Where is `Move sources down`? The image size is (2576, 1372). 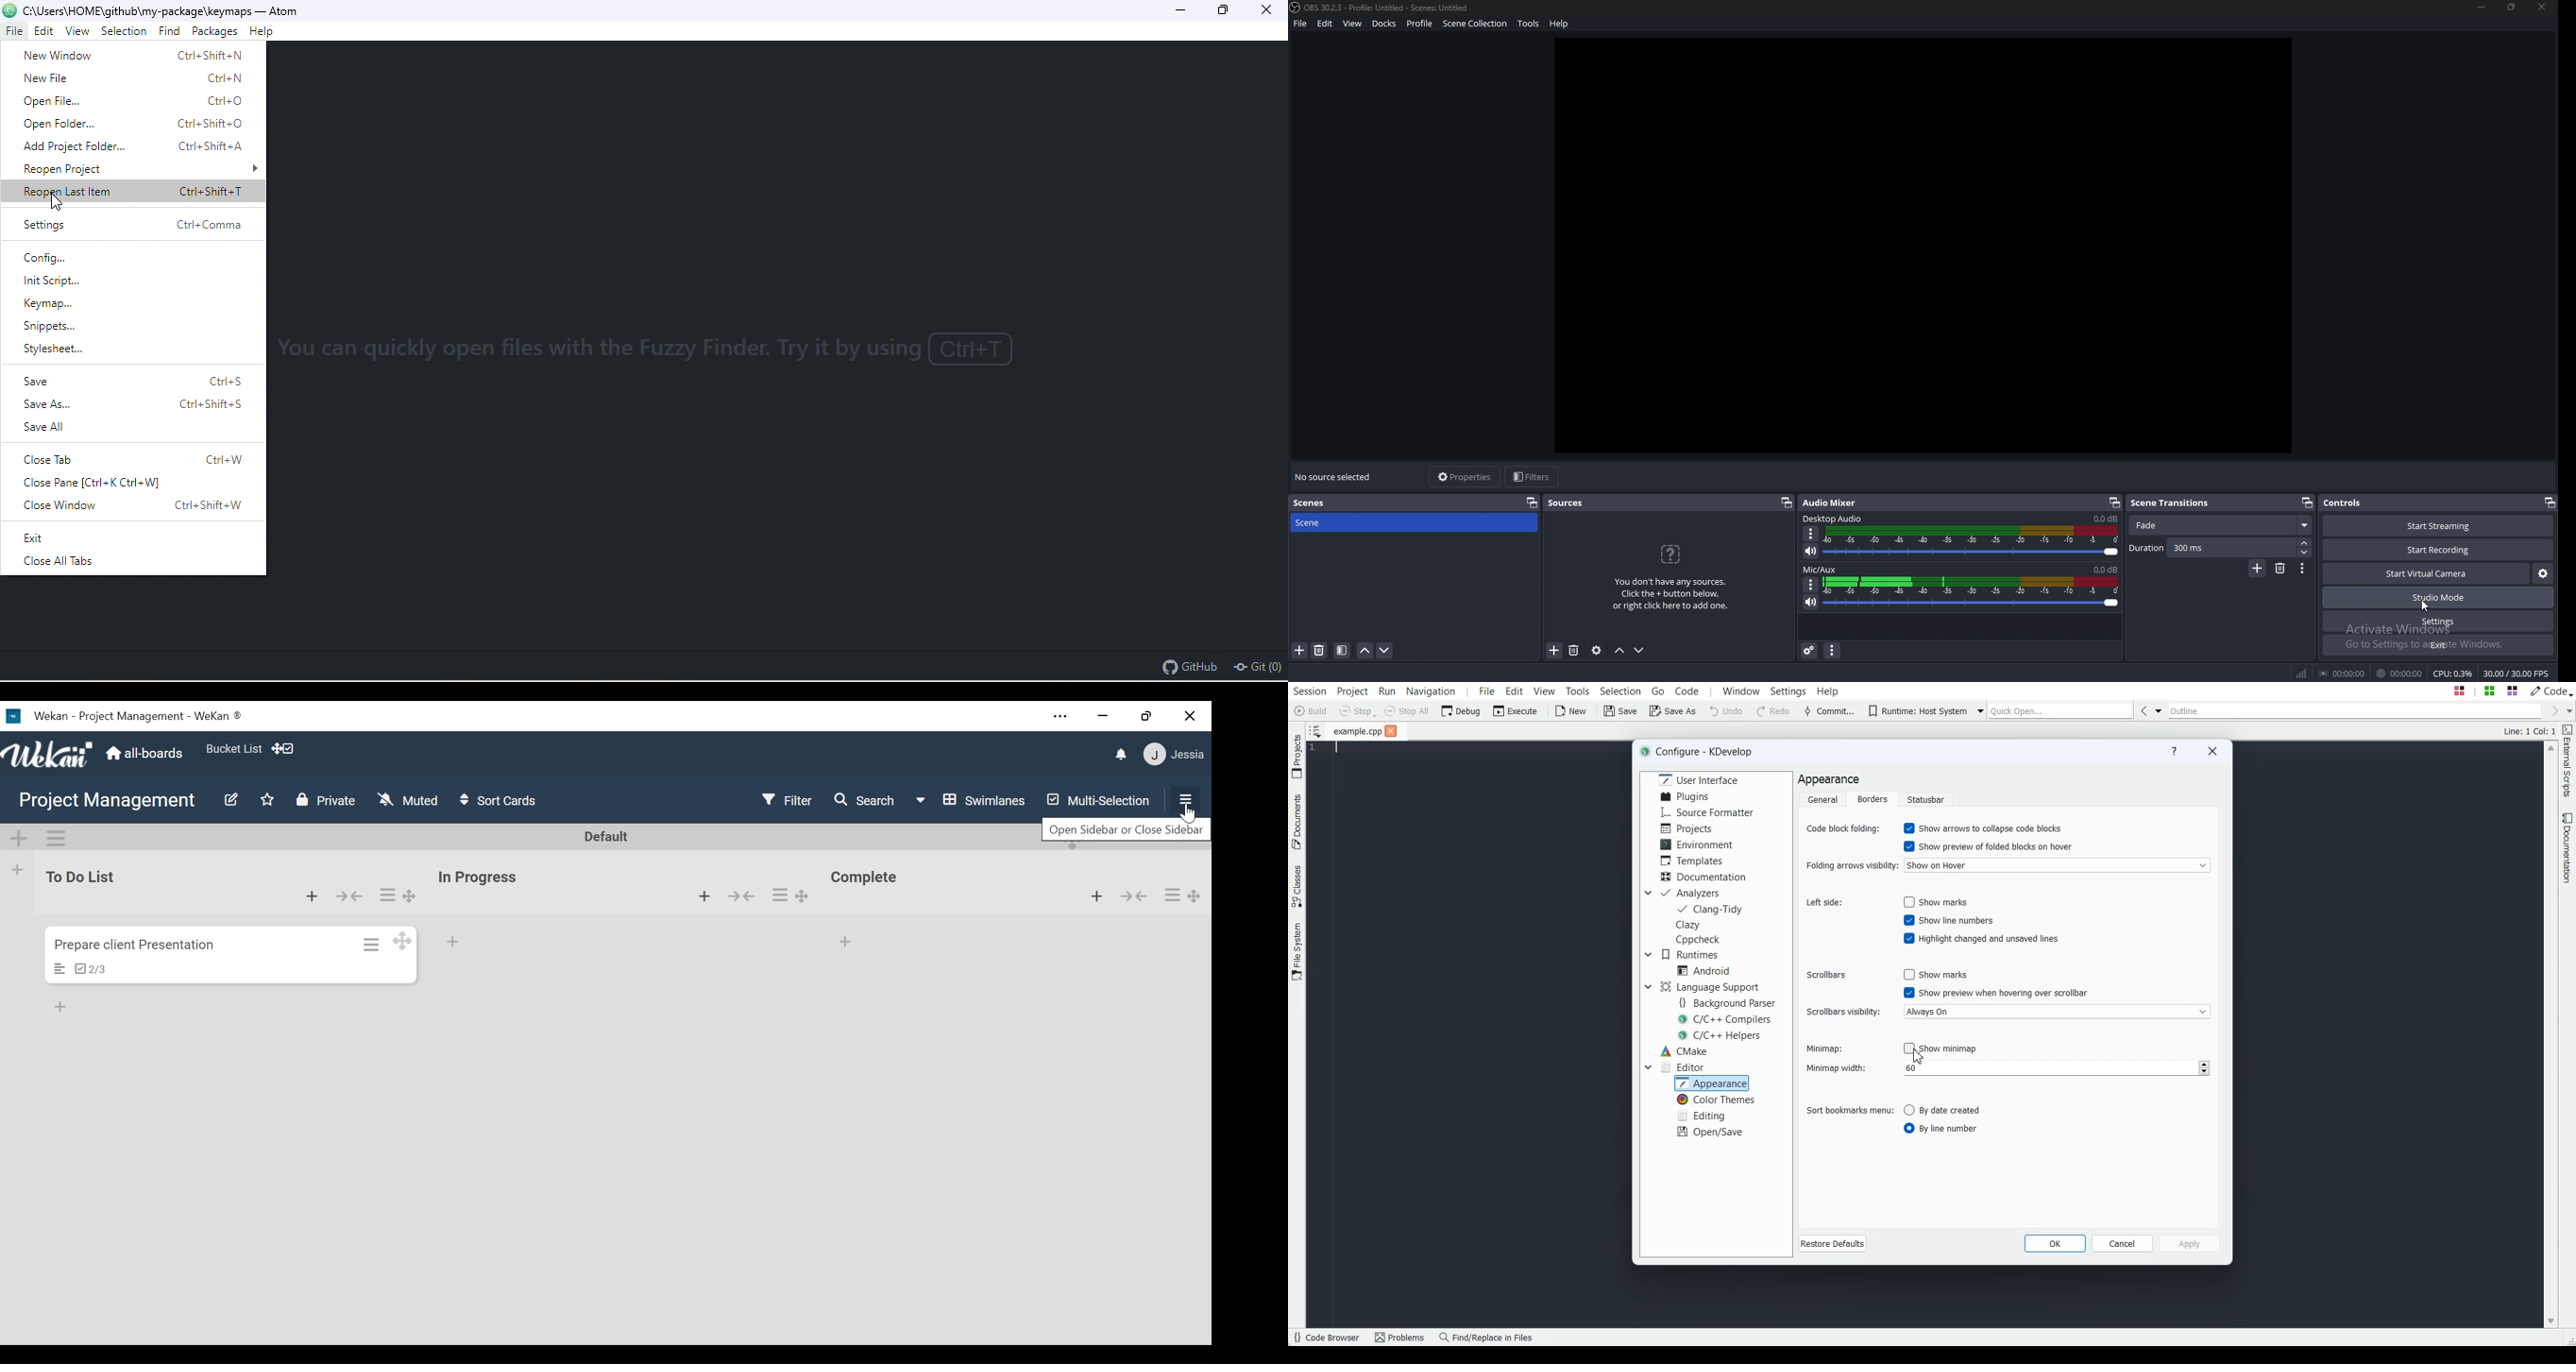
Move sources down is located at coordinates (1641, 650).